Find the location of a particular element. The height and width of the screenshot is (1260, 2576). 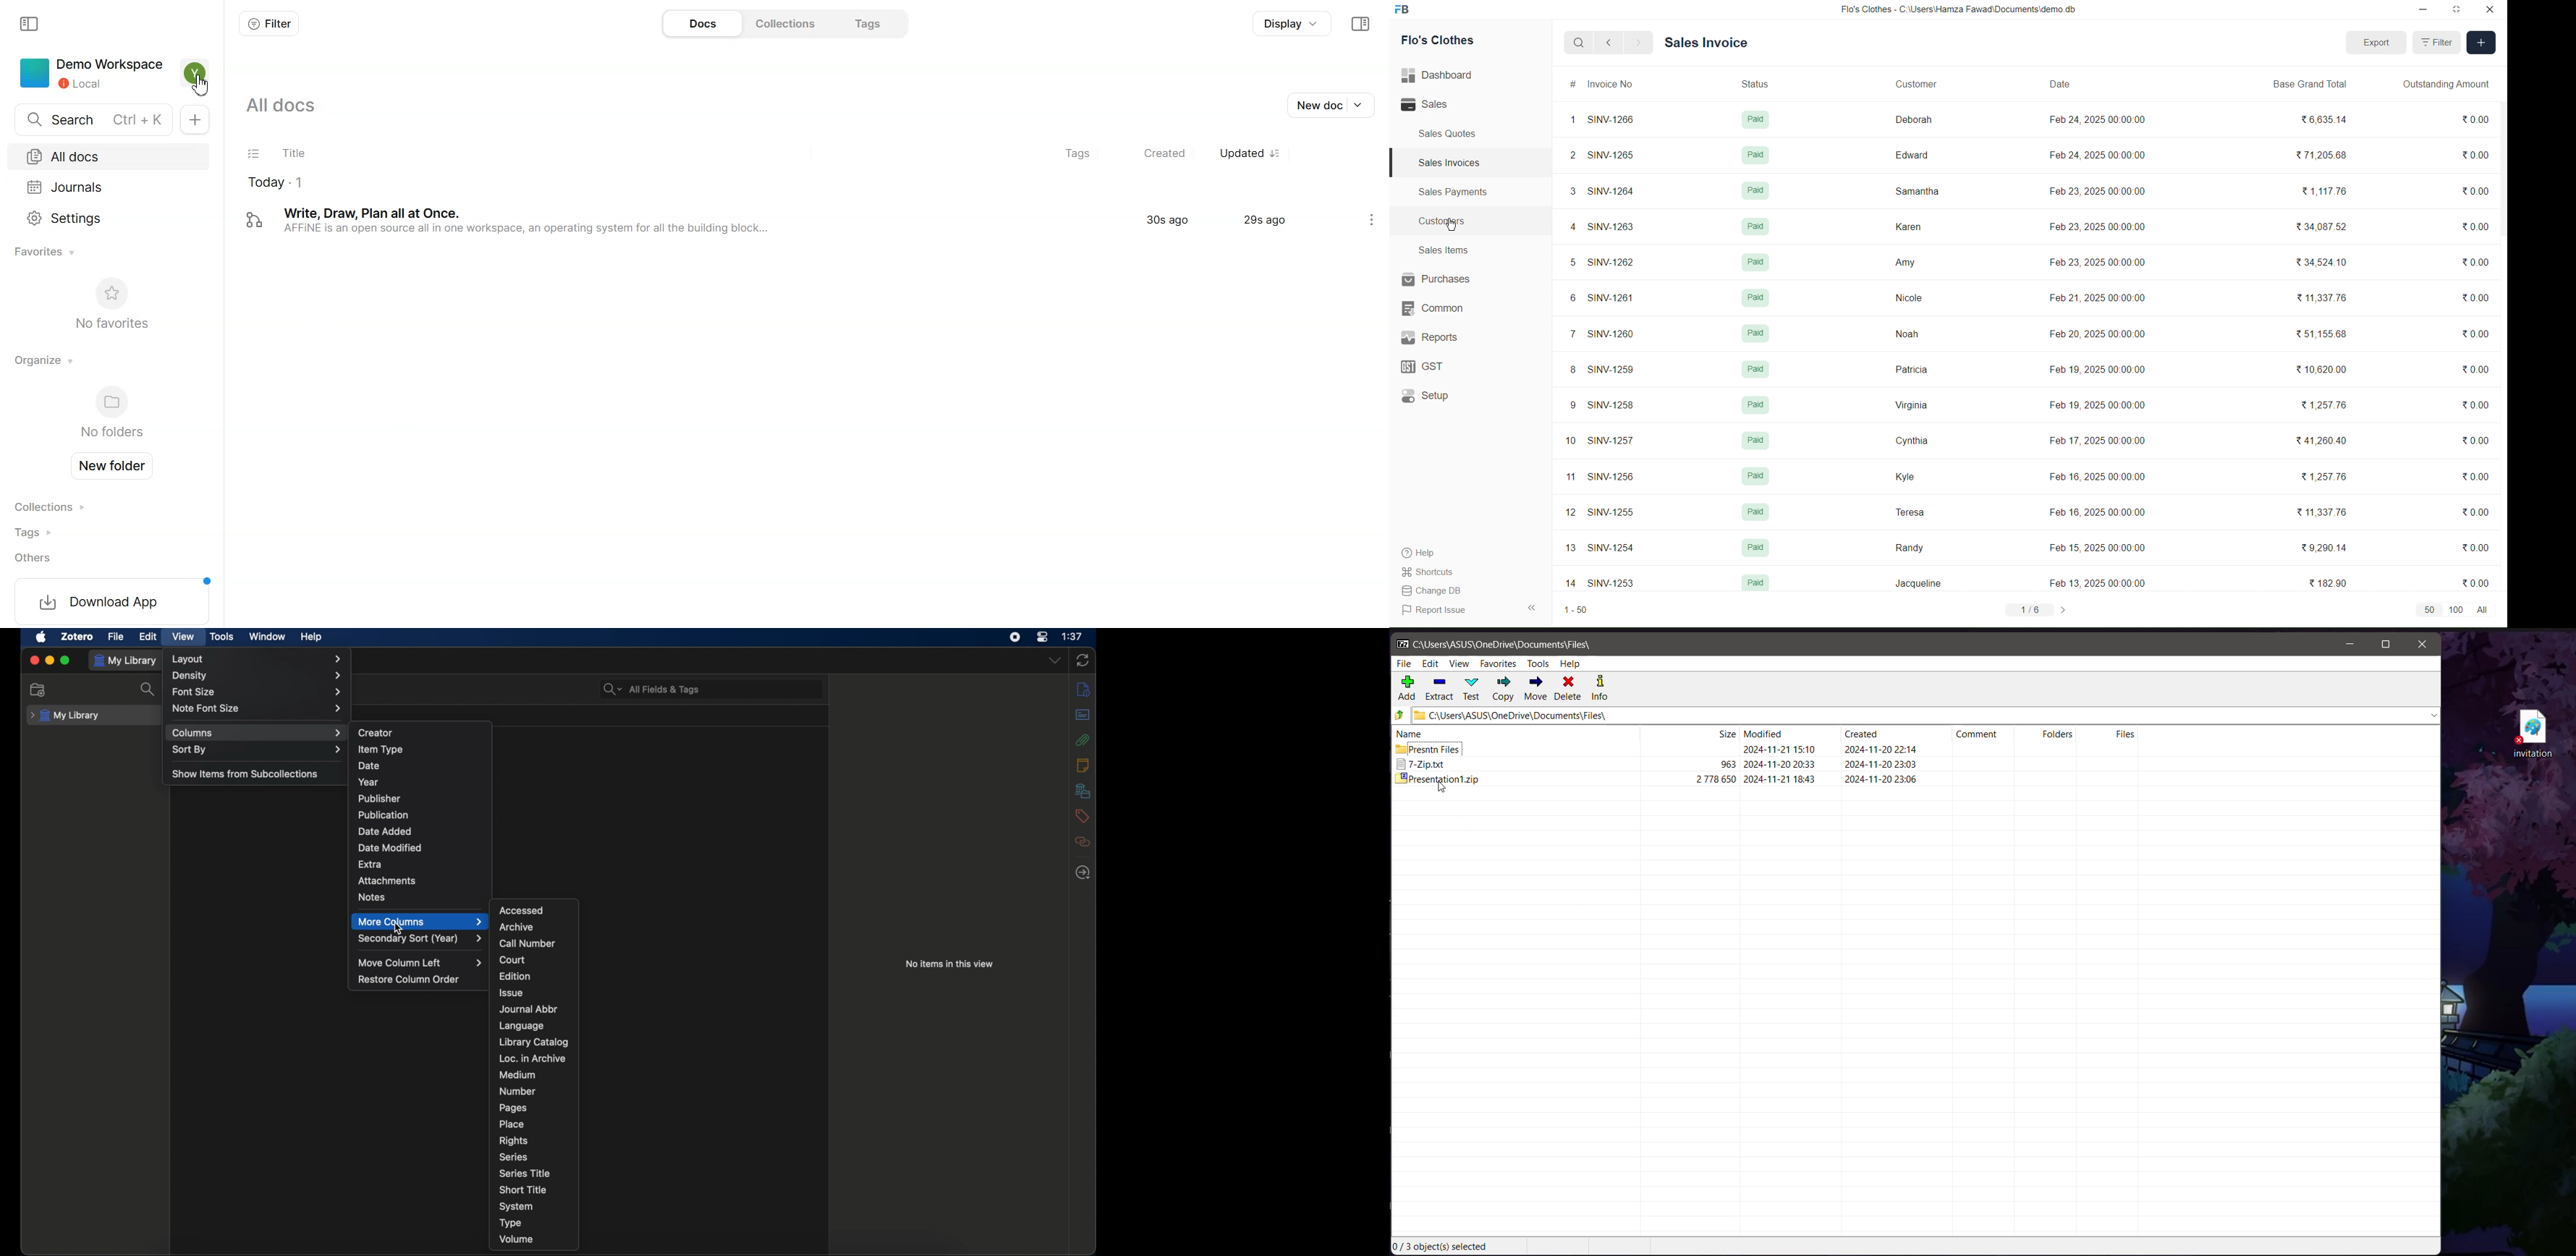

layout is located at coordinates (257, 659).